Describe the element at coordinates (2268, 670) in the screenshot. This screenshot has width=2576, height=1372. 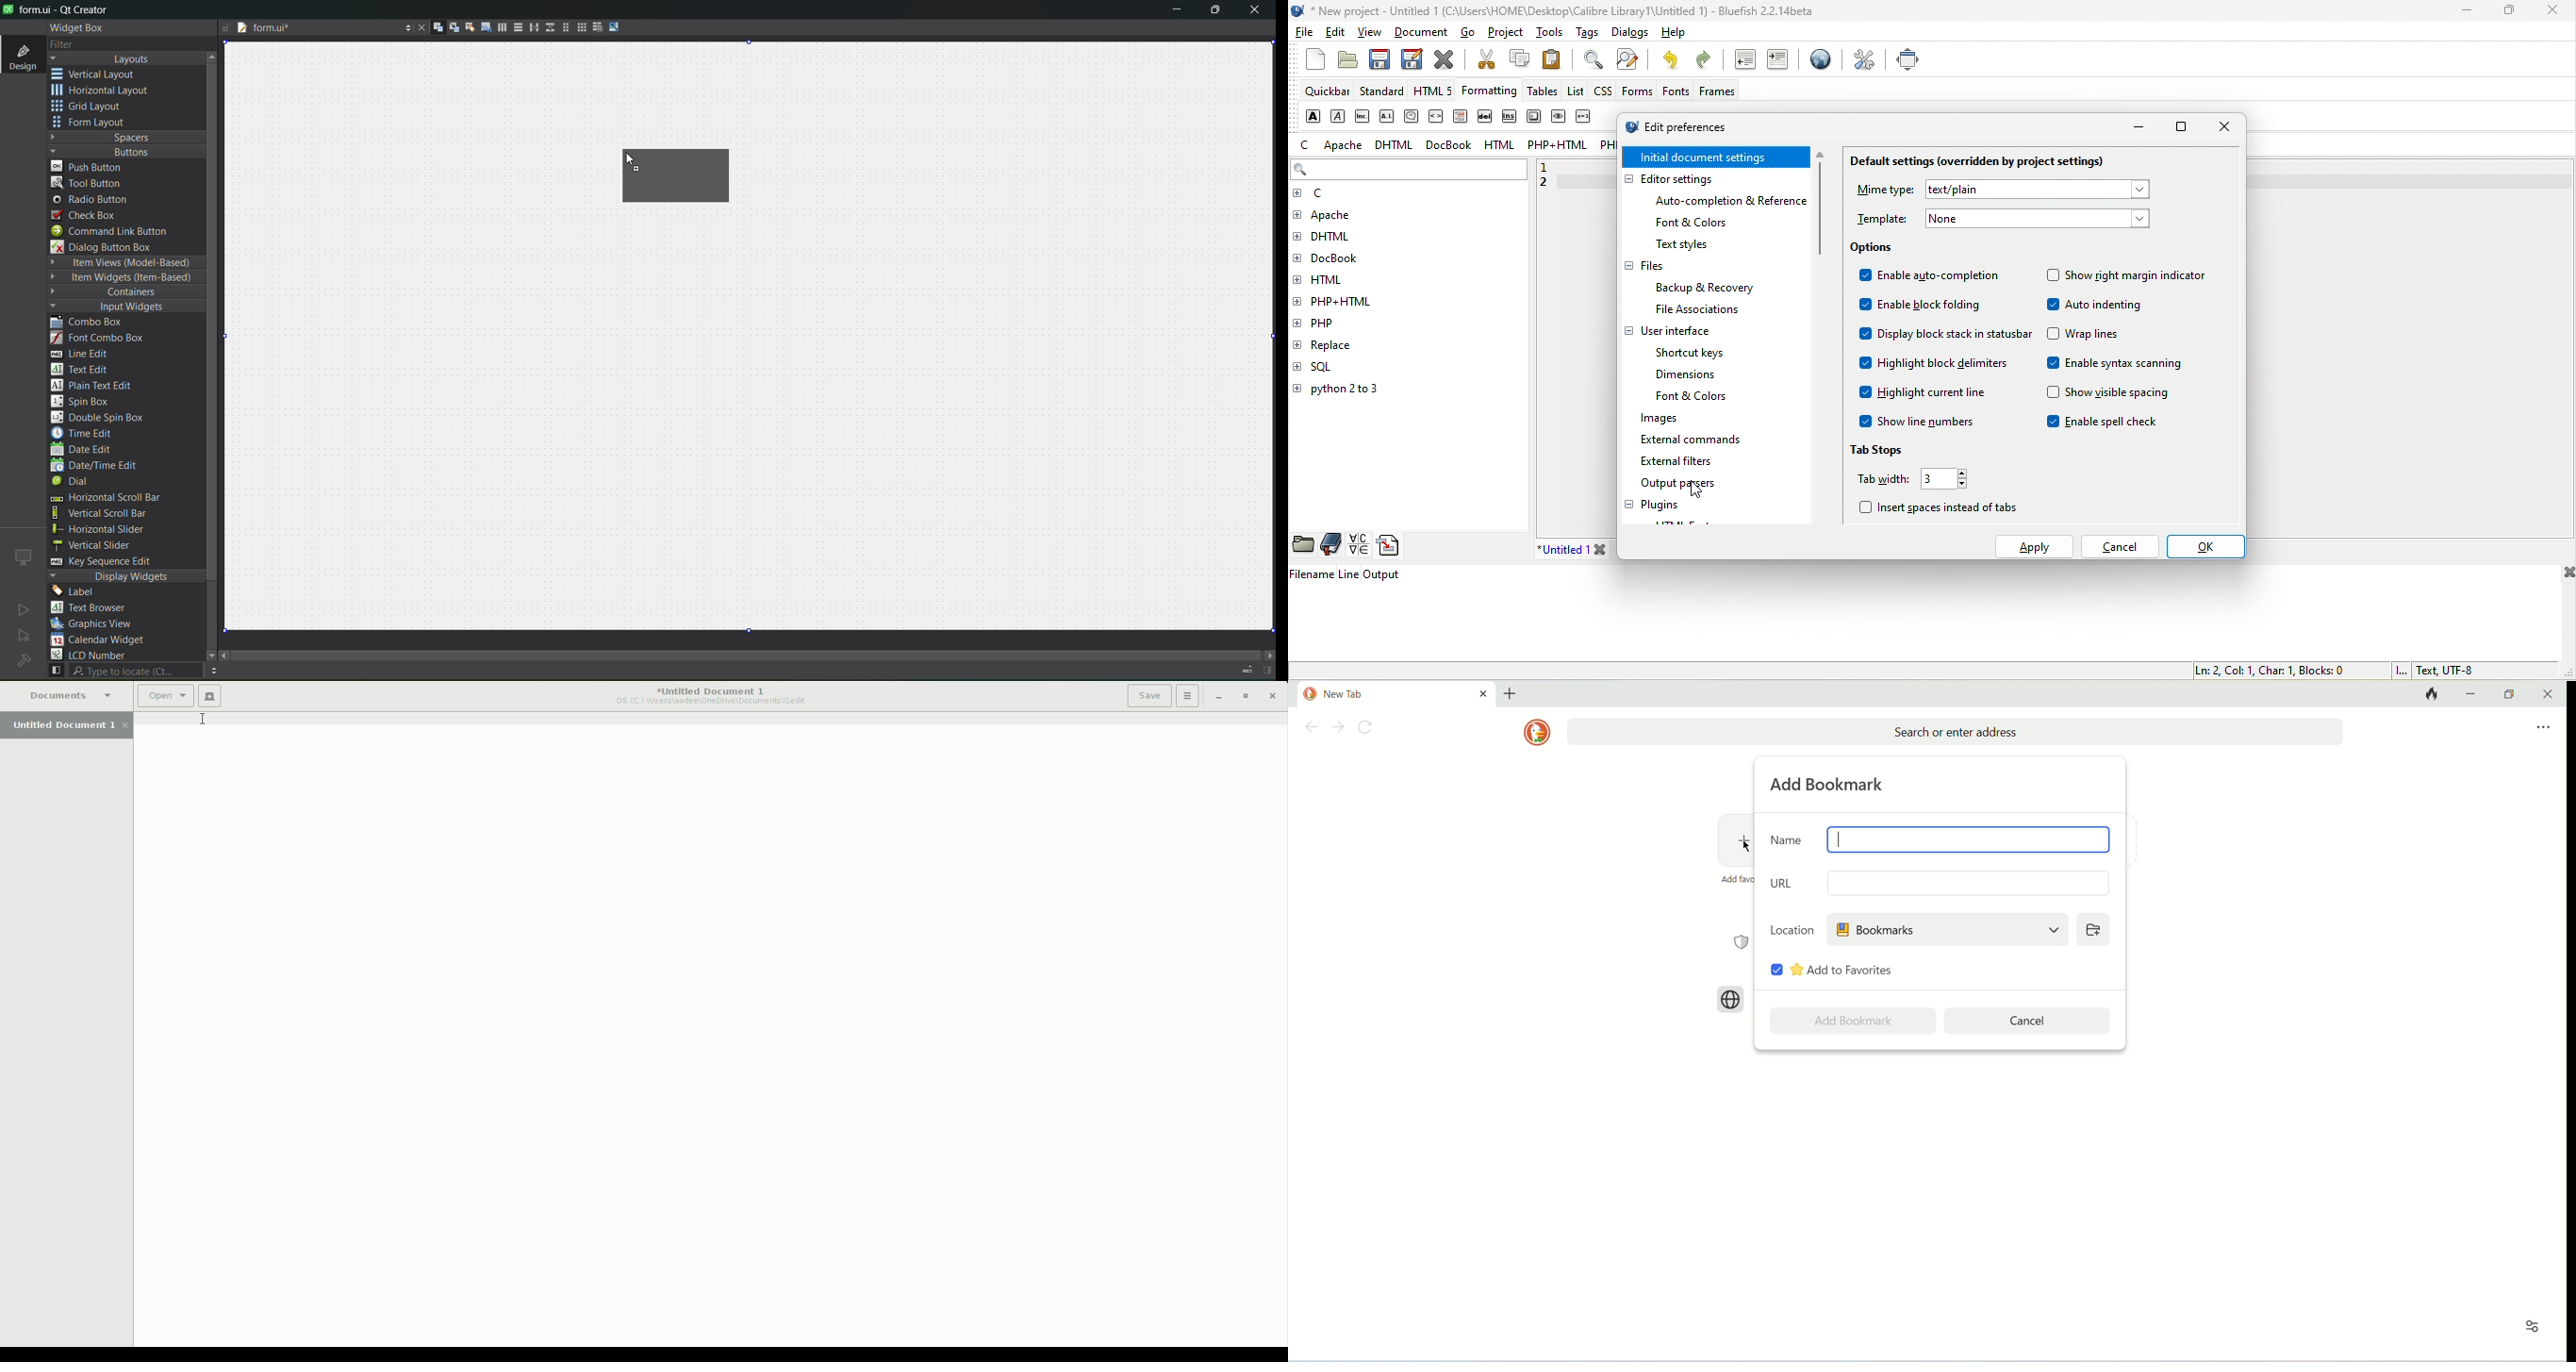
I see `ln 2, col 1, char 1, blocks 0` at that location.